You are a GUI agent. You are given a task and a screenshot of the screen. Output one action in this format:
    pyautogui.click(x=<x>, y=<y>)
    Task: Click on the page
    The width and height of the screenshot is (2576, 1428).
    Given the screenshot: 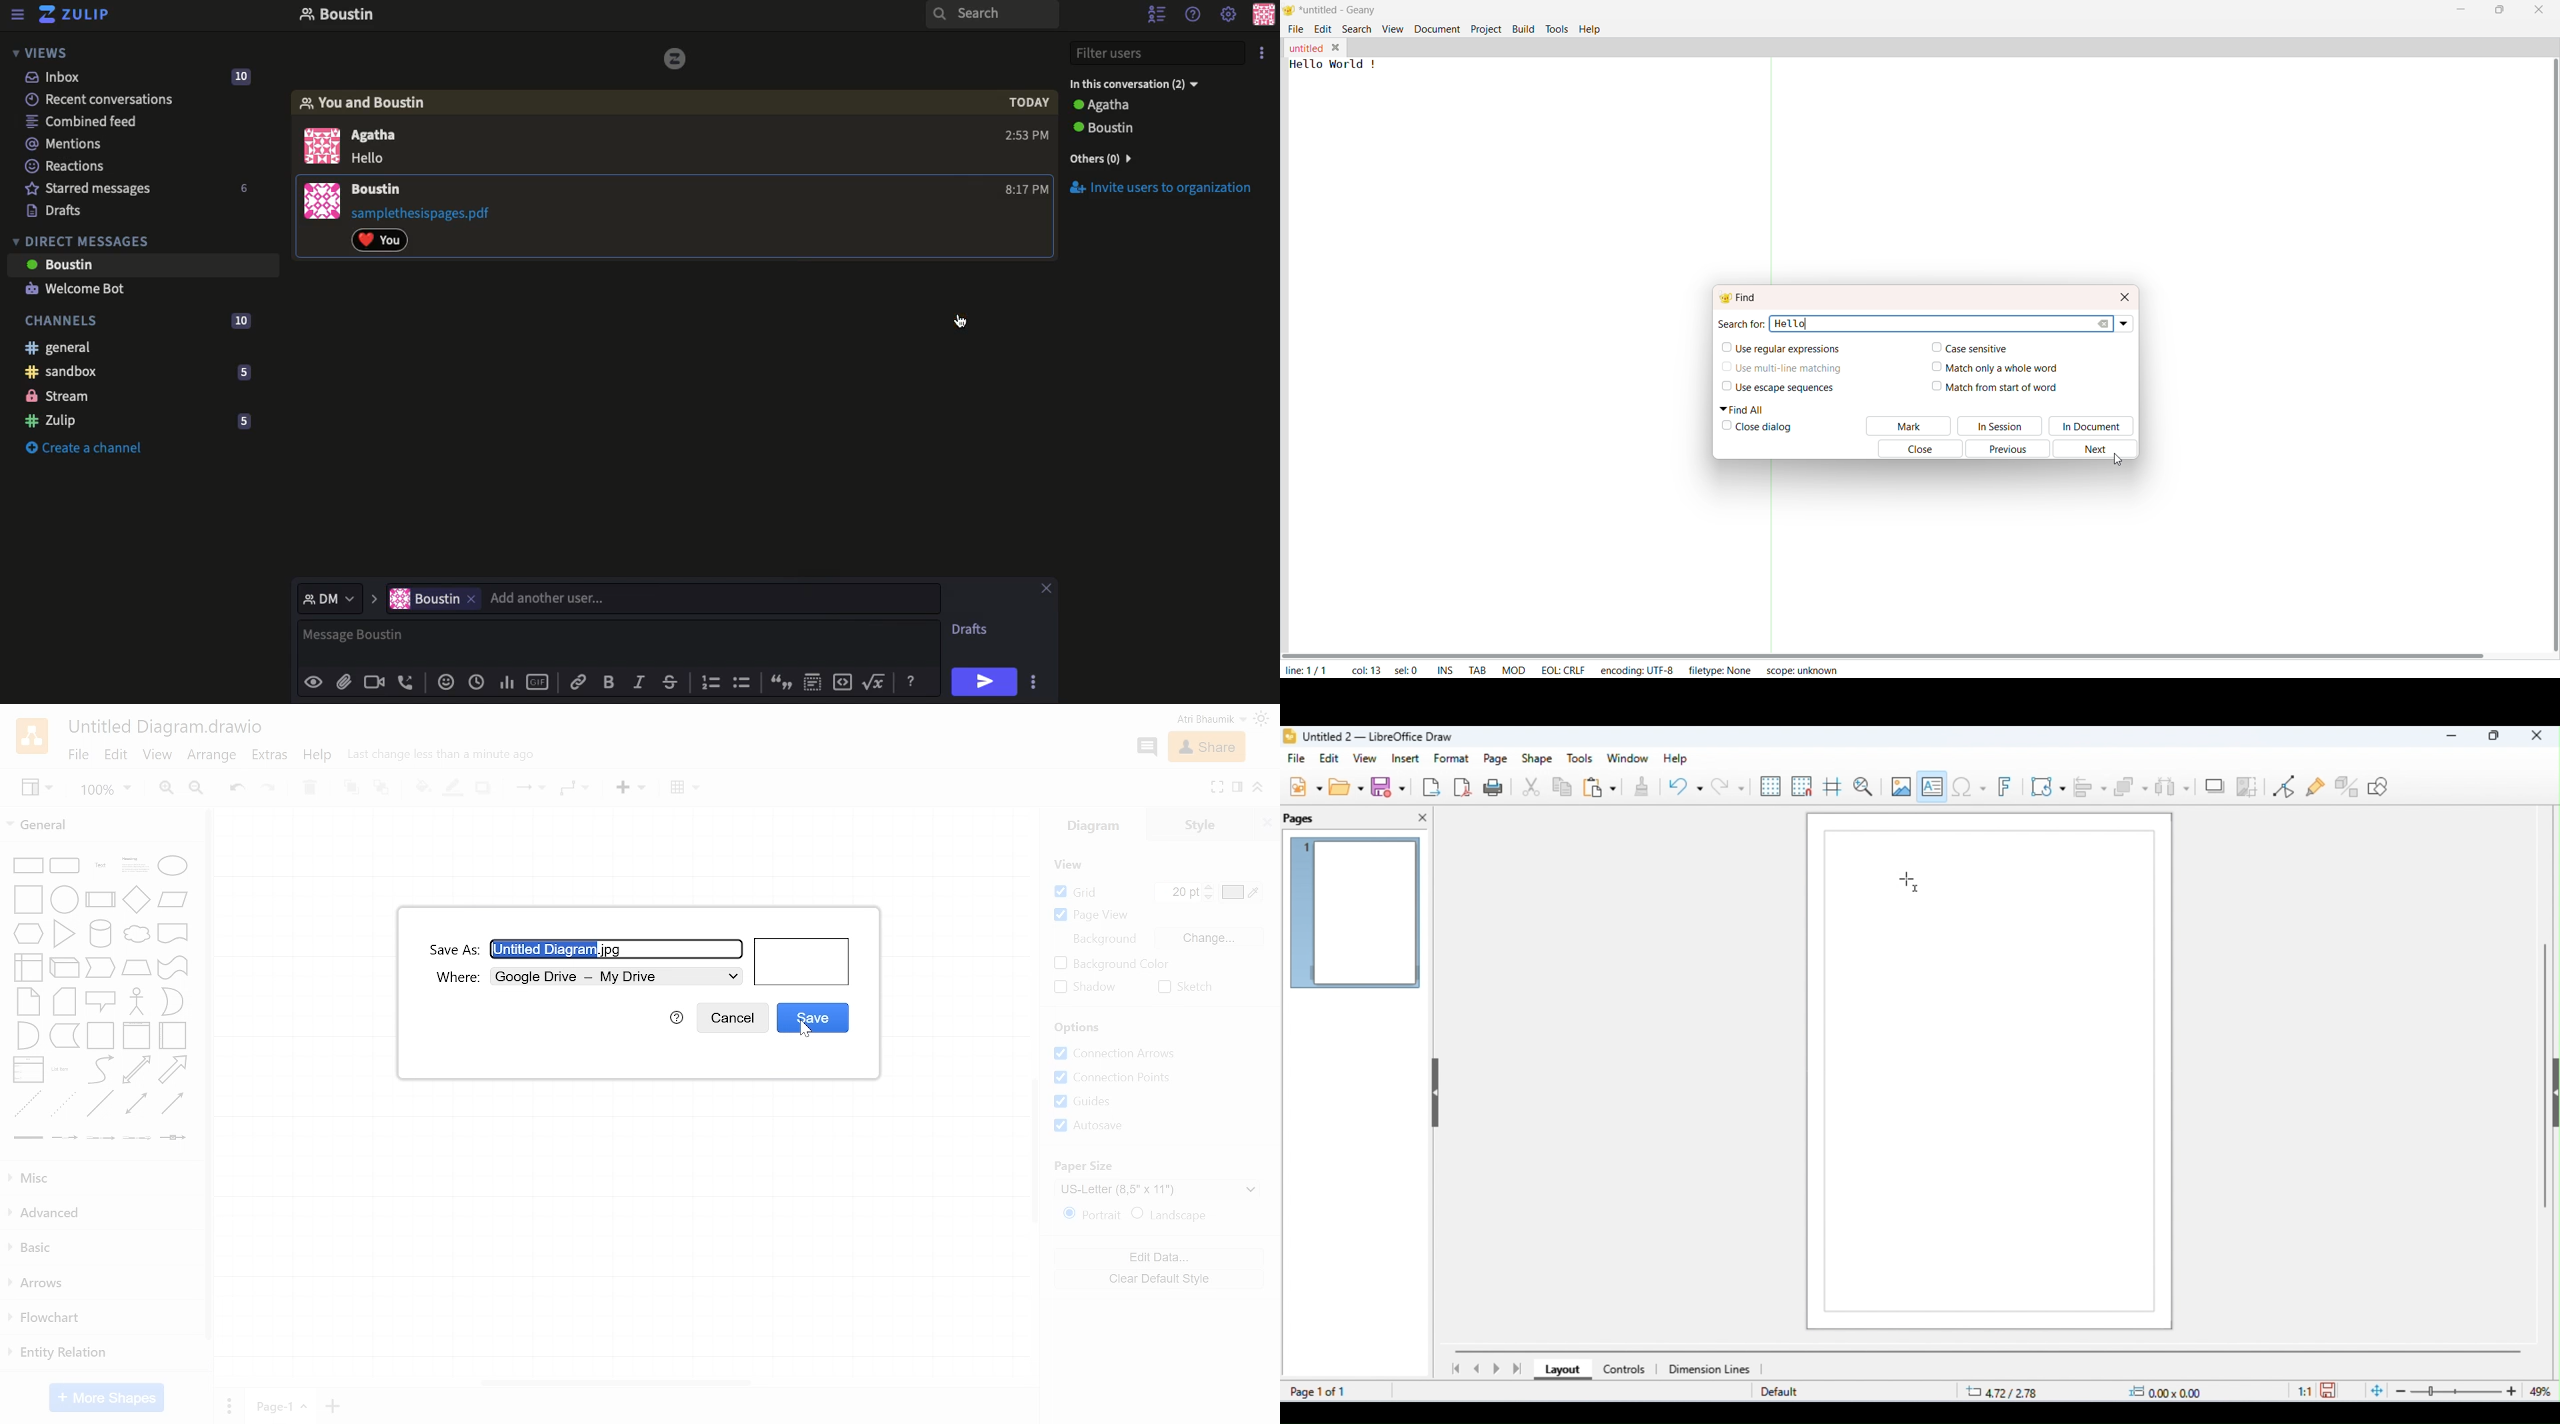 What is the action you would take?
    pyautogui.click(x=1497, y=759)
    